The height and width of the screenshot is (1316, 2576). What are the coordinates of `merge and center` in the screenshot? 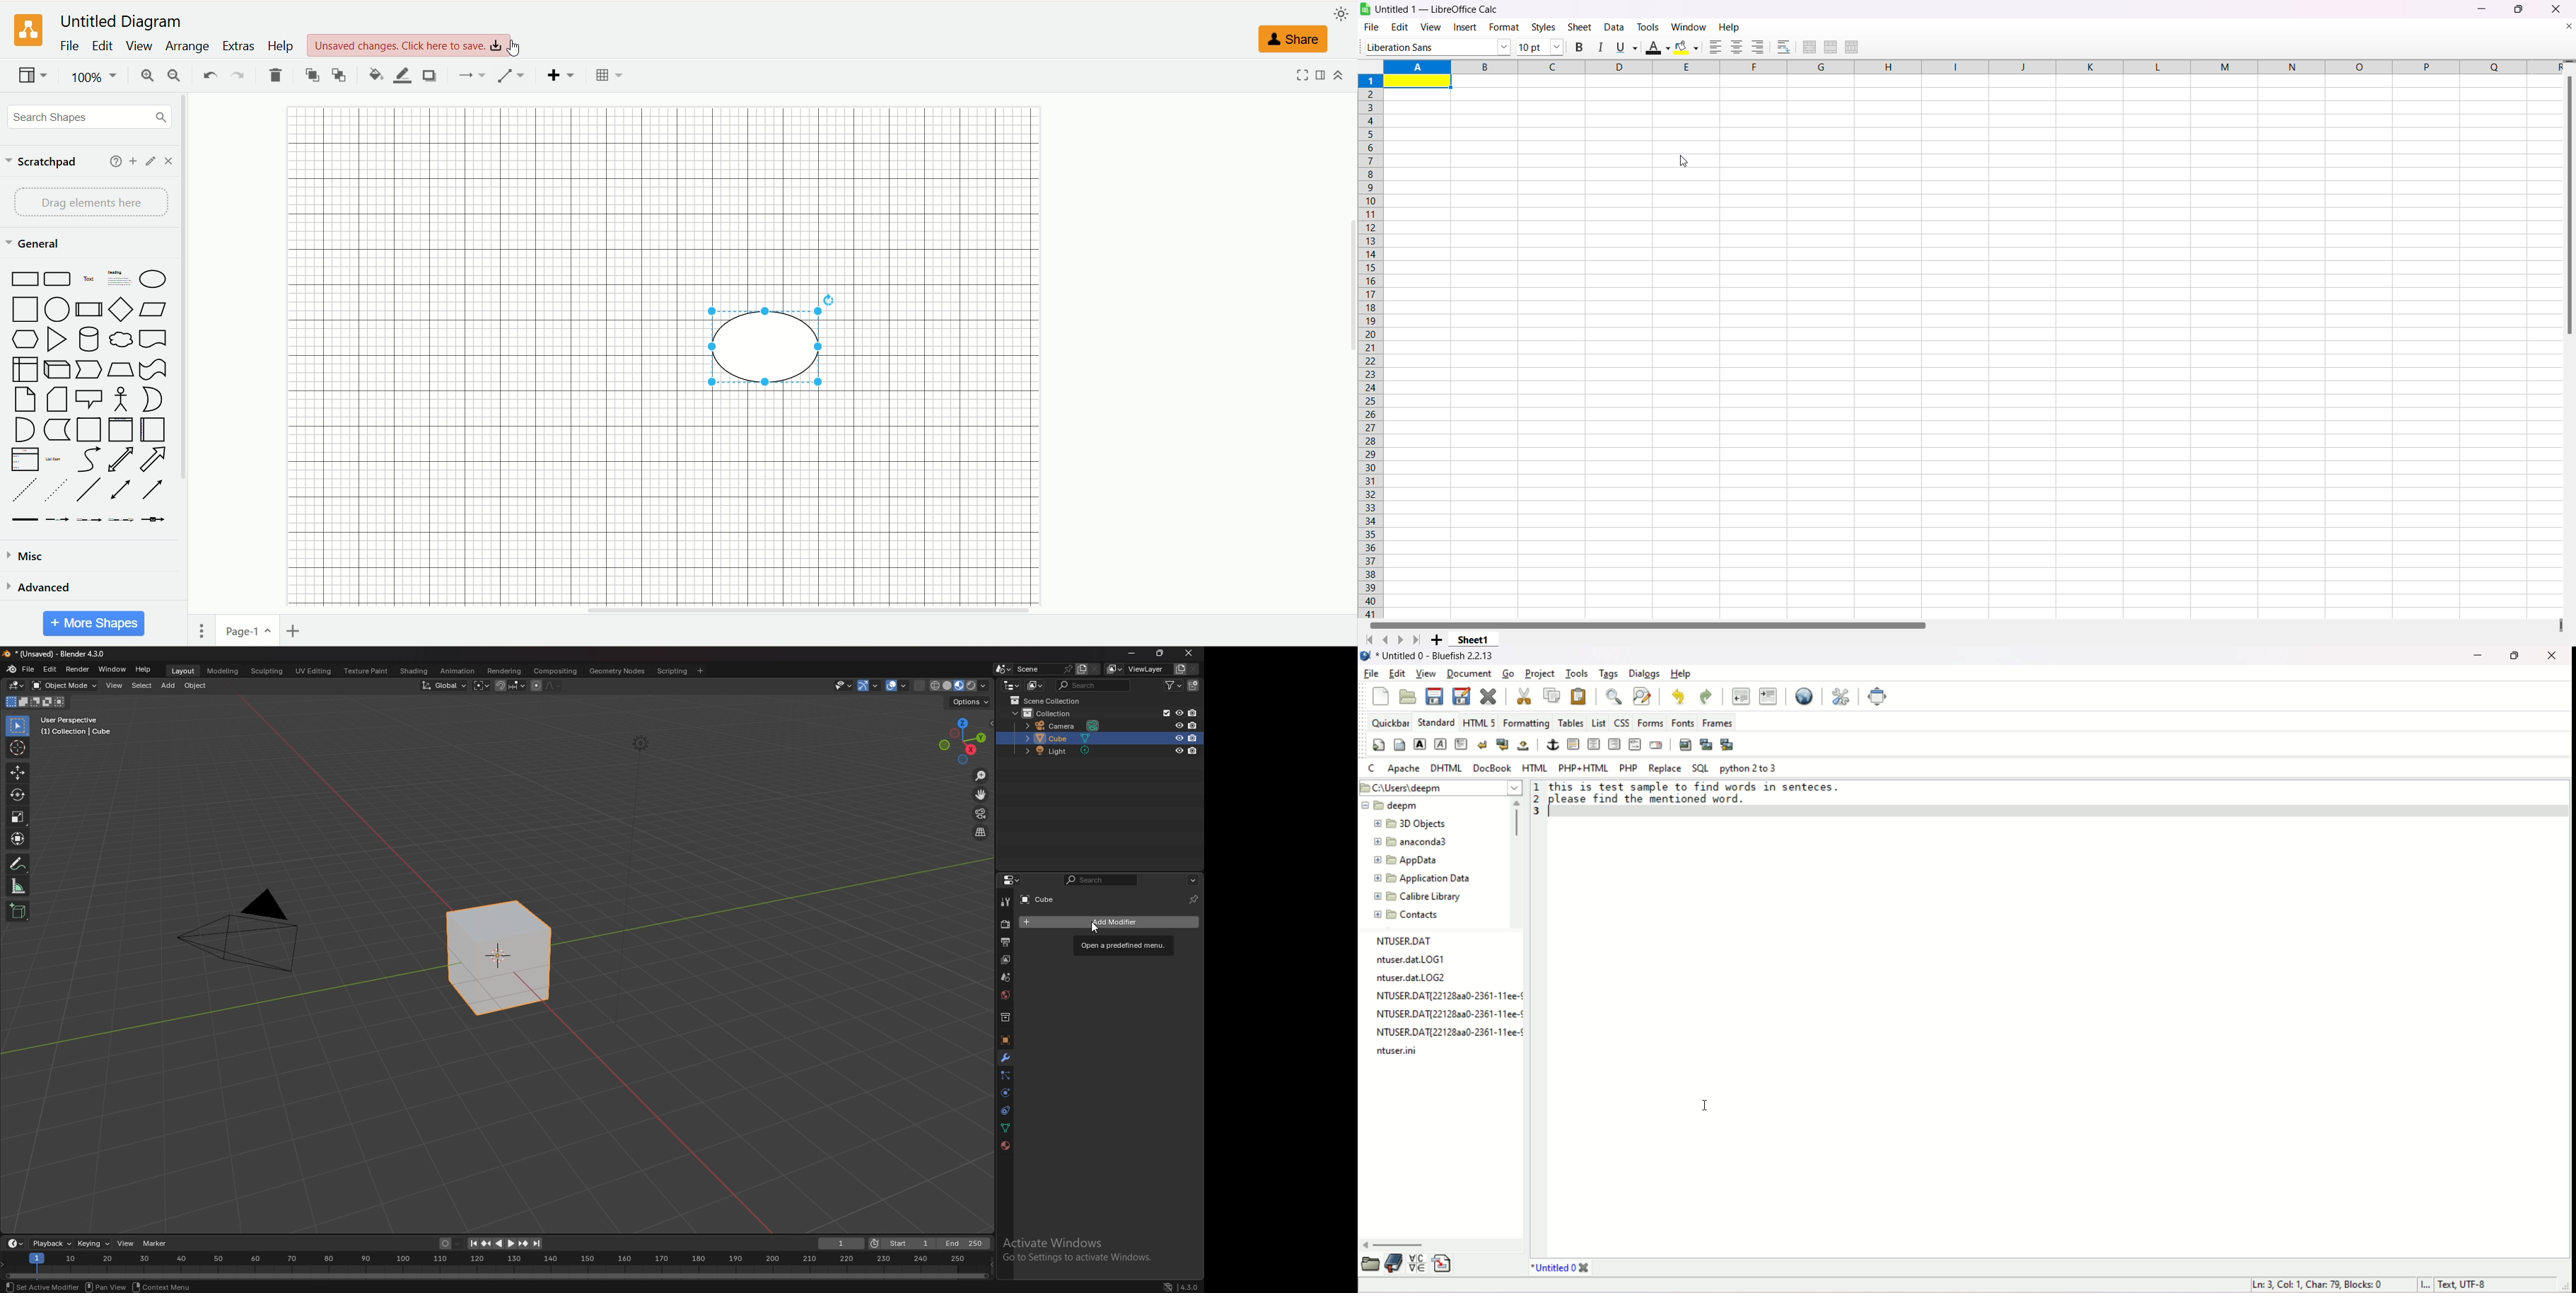 It's located at (1809, 45).